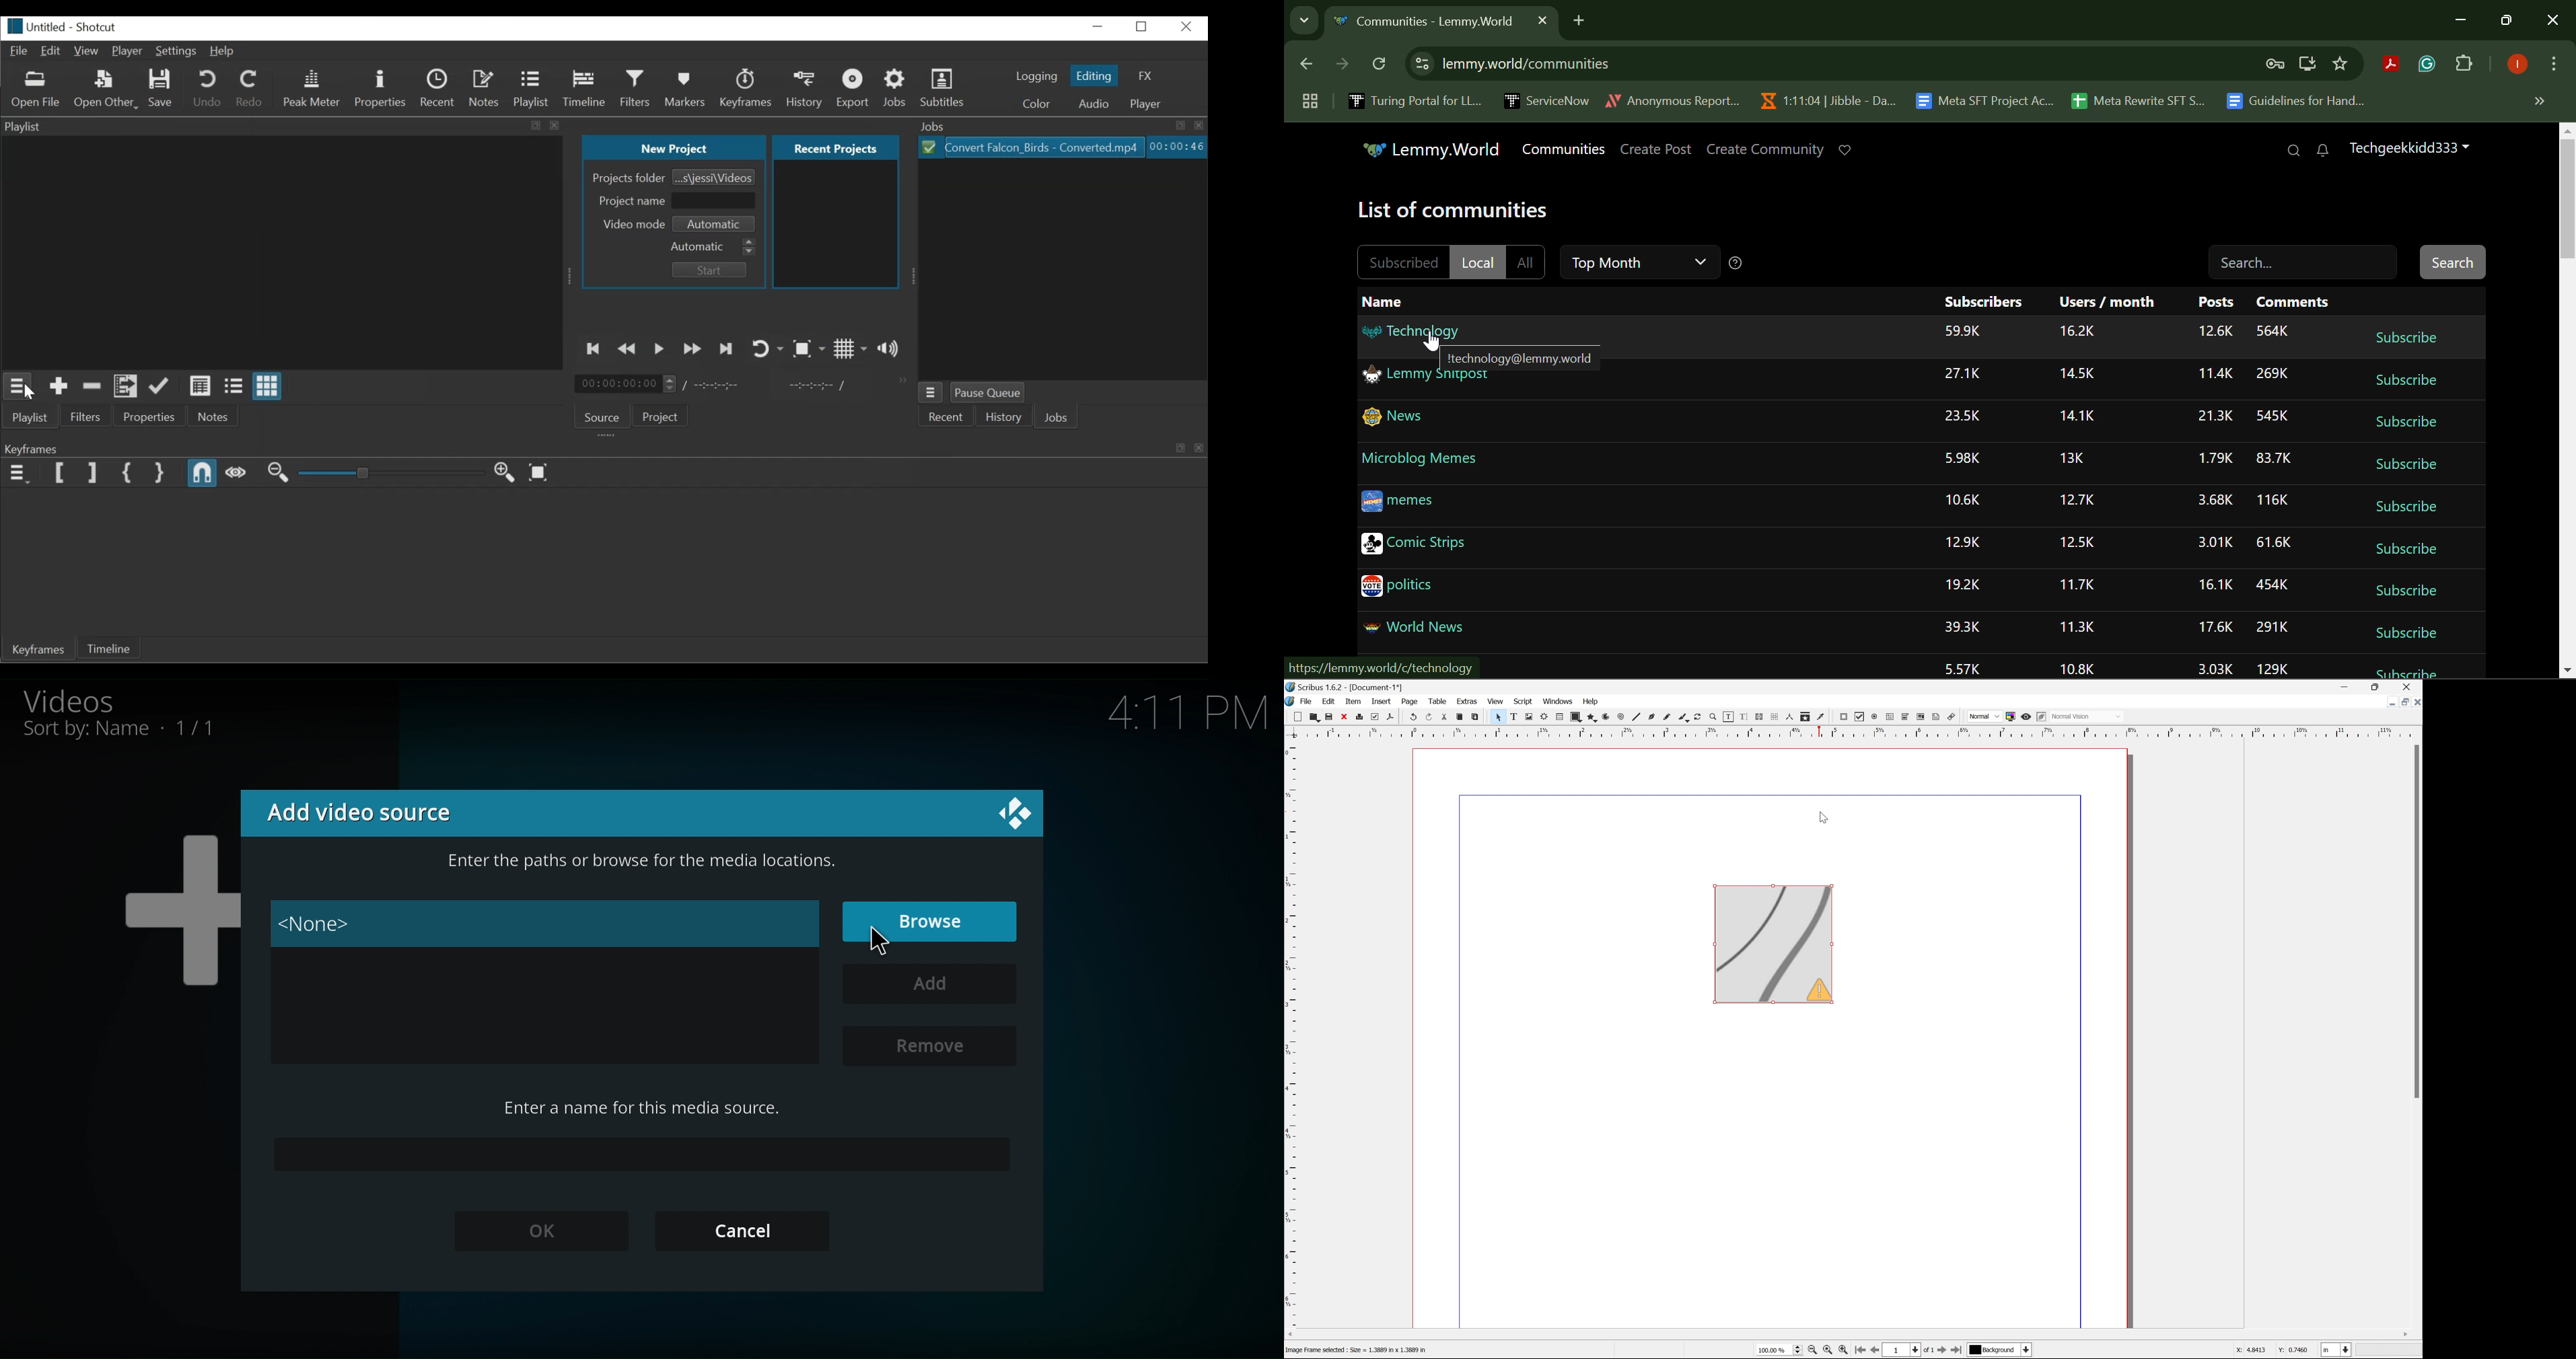 Image resolution: width=2576 pixels, height=1372 pixels. Describe the element at coordinates (2344, 687) in the screenshot. I see `Minimize` at that location.